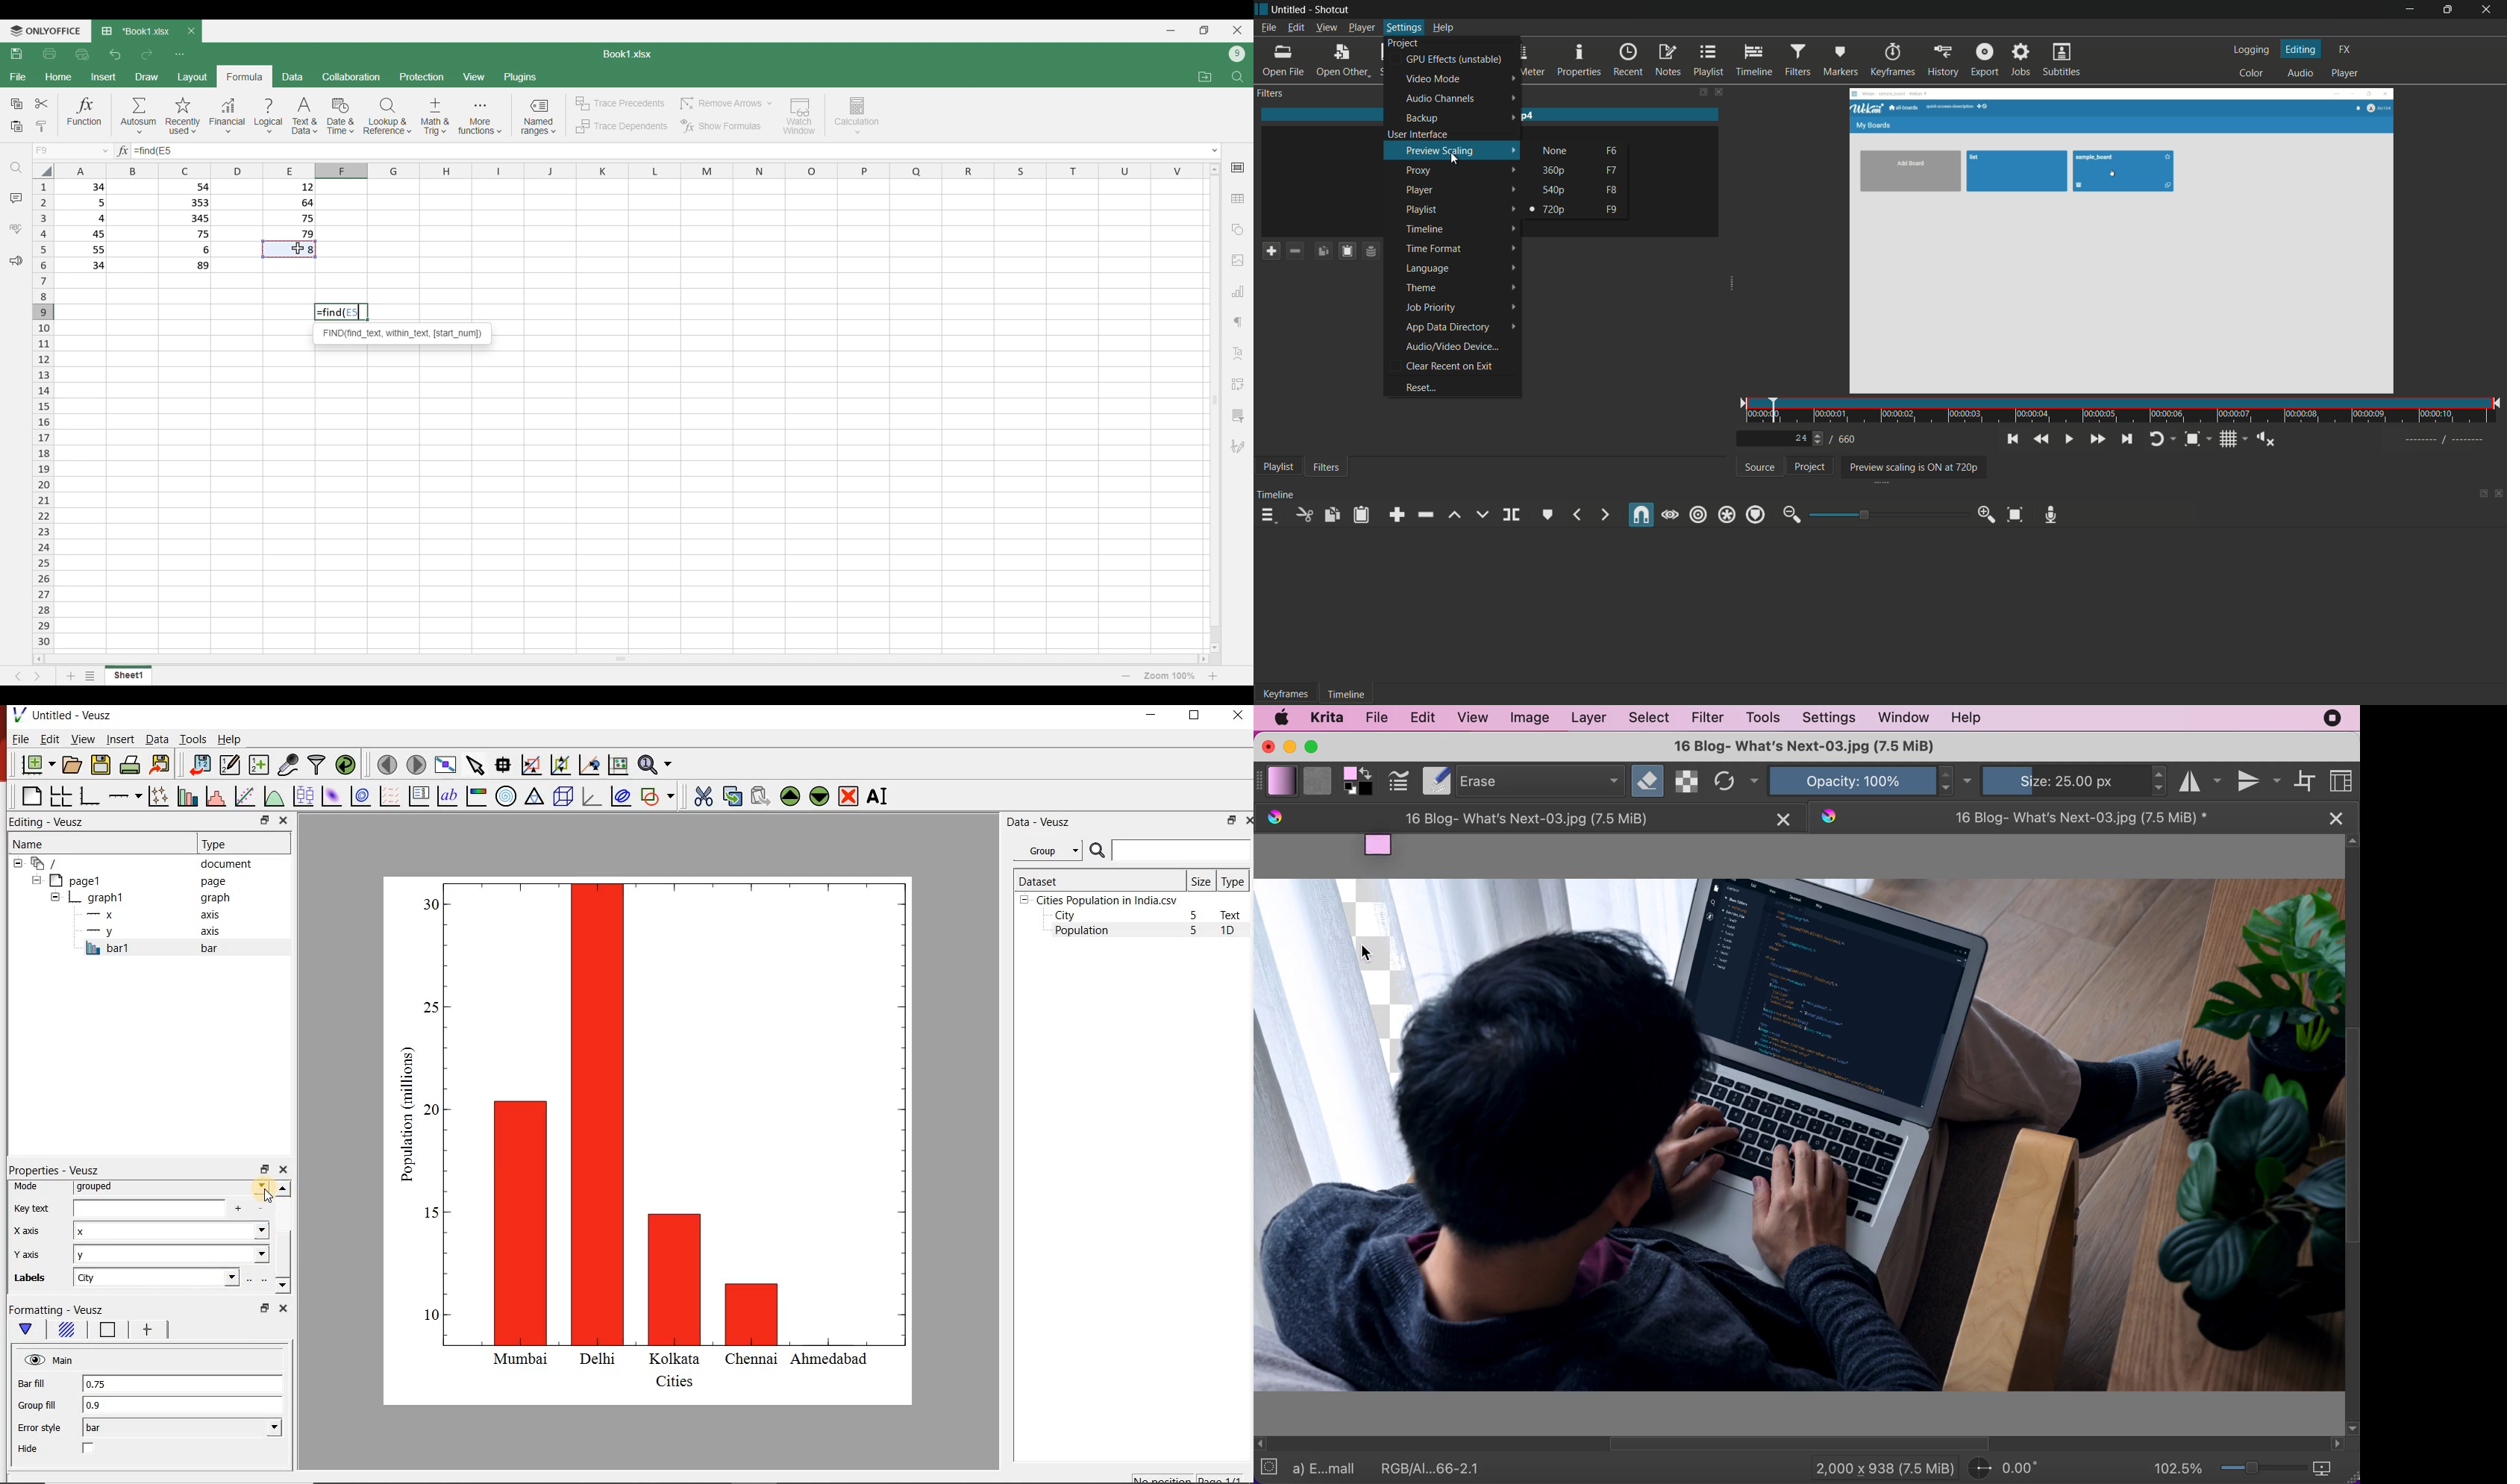 The image size is (2520, 1484). What do you see at coordinates (66, 1332) in the screenshot?
I see `Fill` at bounding box center [66, 1332].